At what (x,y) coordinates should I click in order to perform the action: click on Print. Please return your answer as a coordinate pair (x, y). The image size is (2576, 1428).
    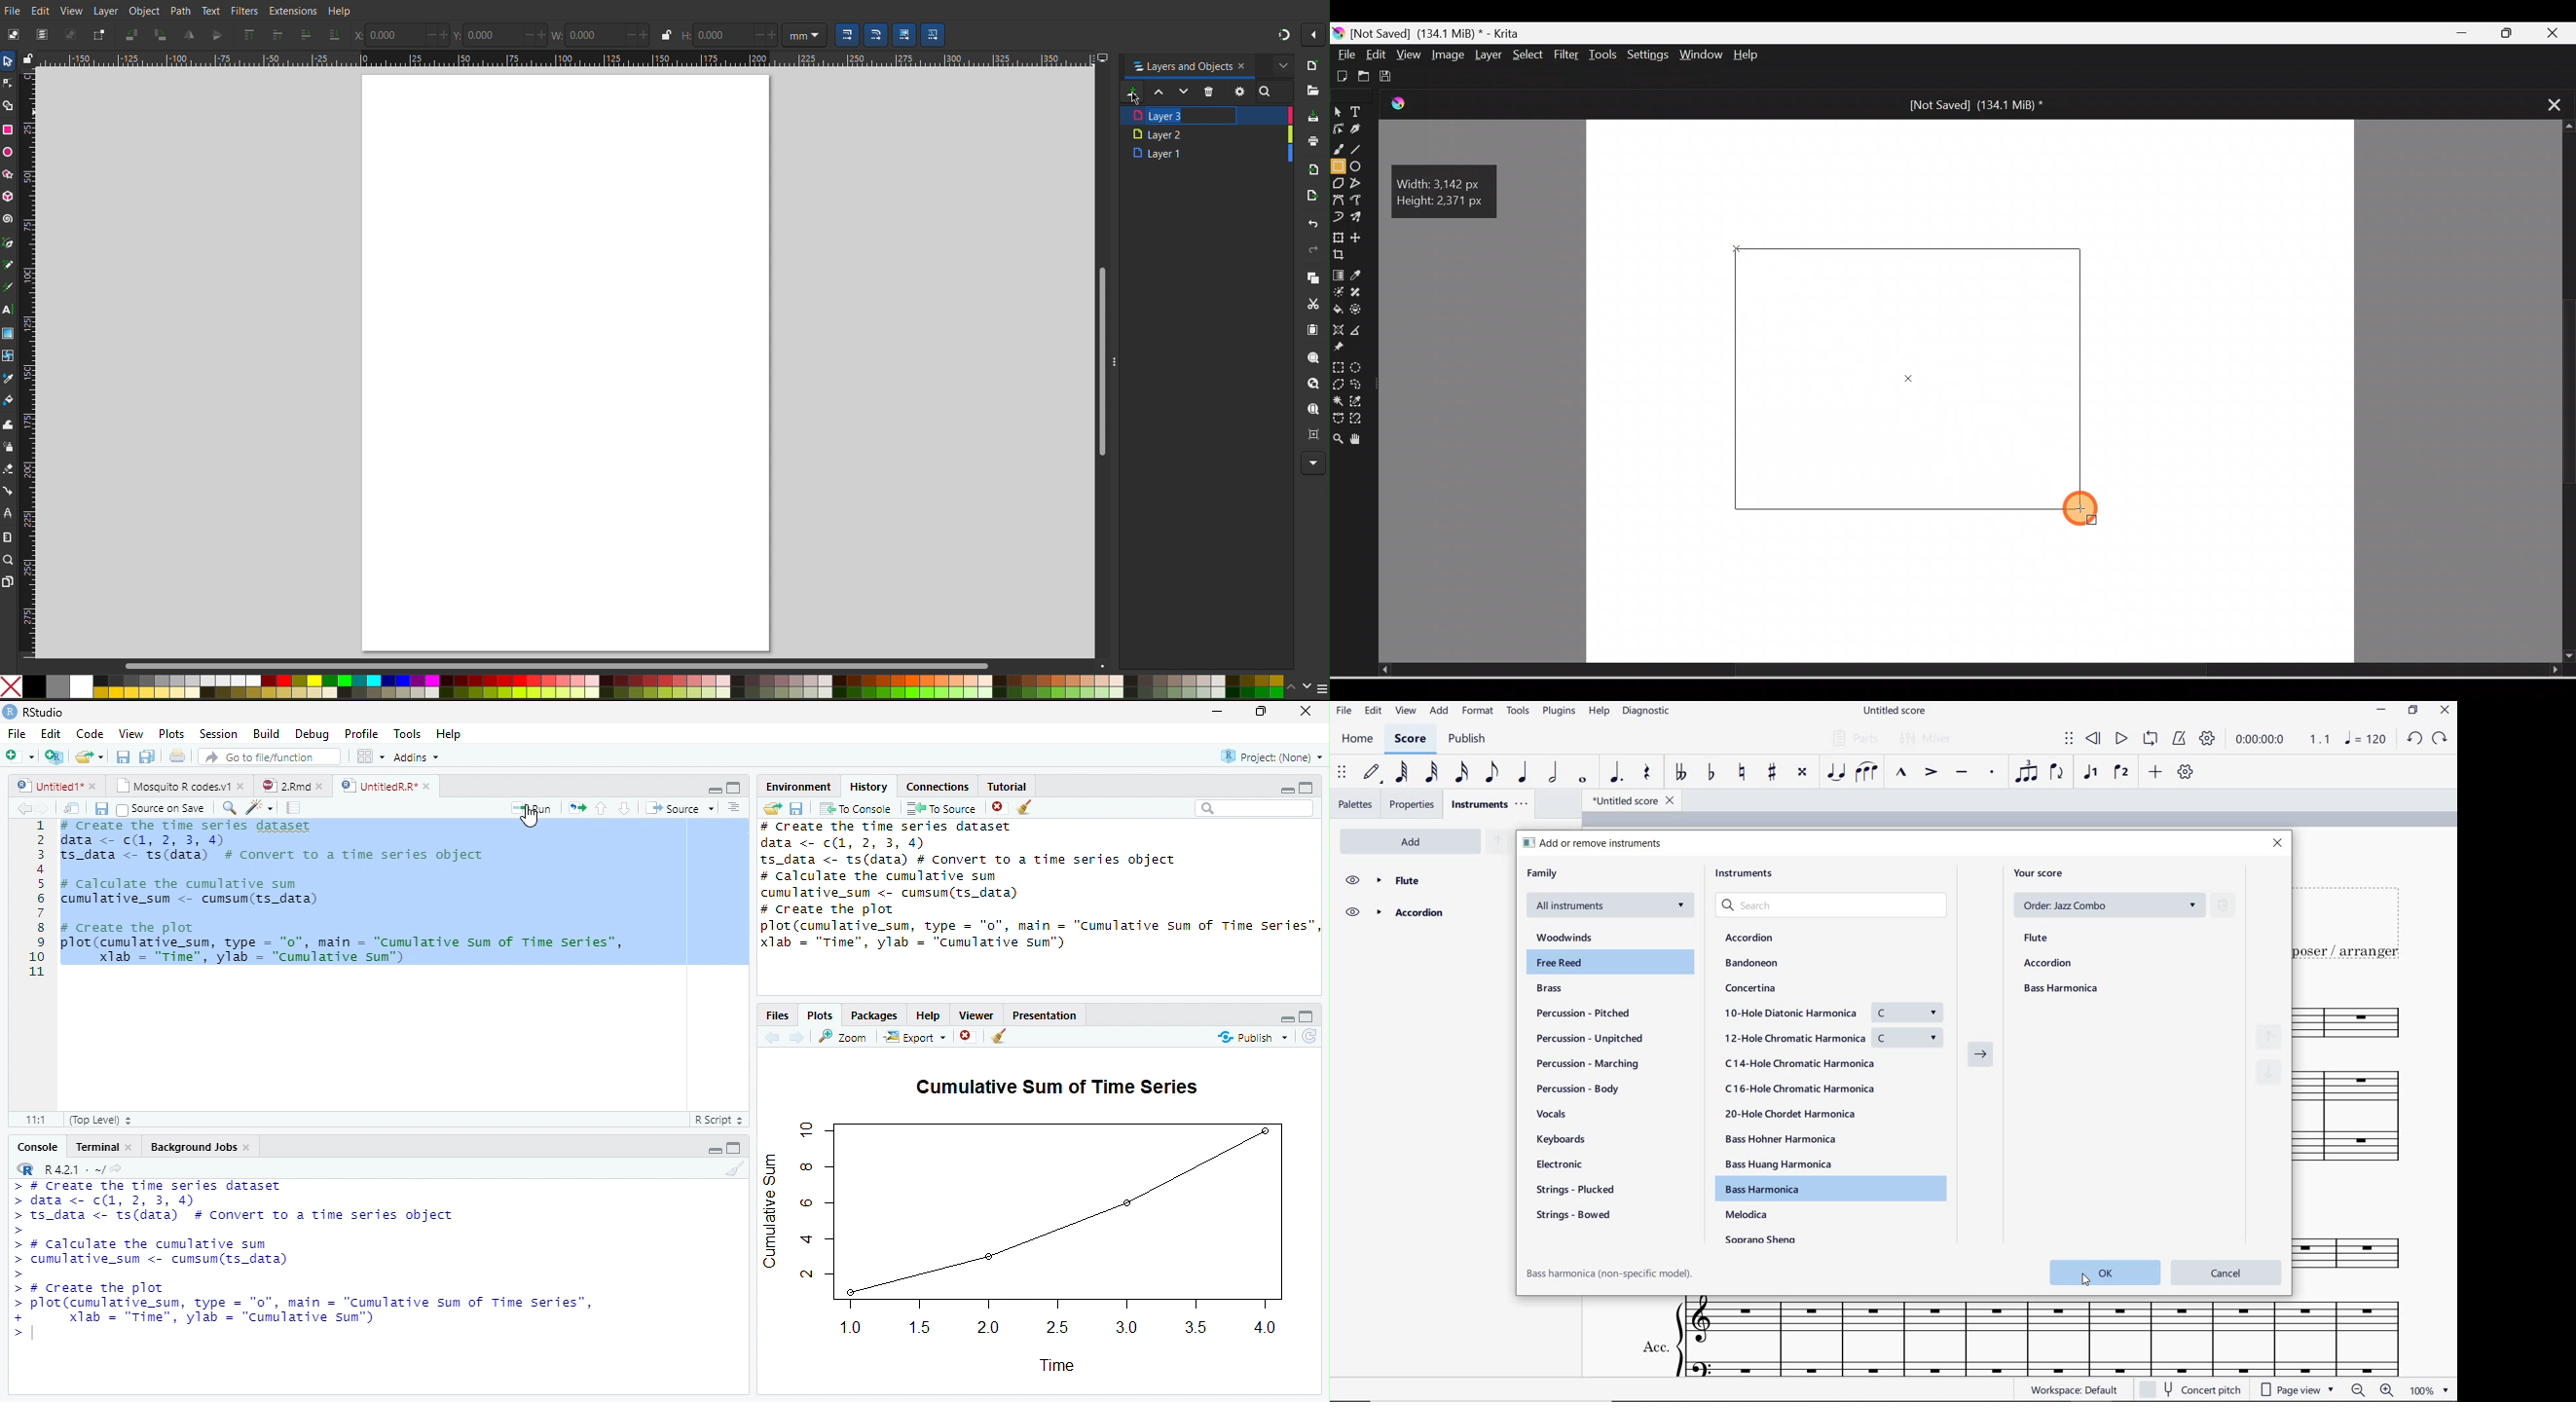
    Looking at the image, I should click on (179, 757).